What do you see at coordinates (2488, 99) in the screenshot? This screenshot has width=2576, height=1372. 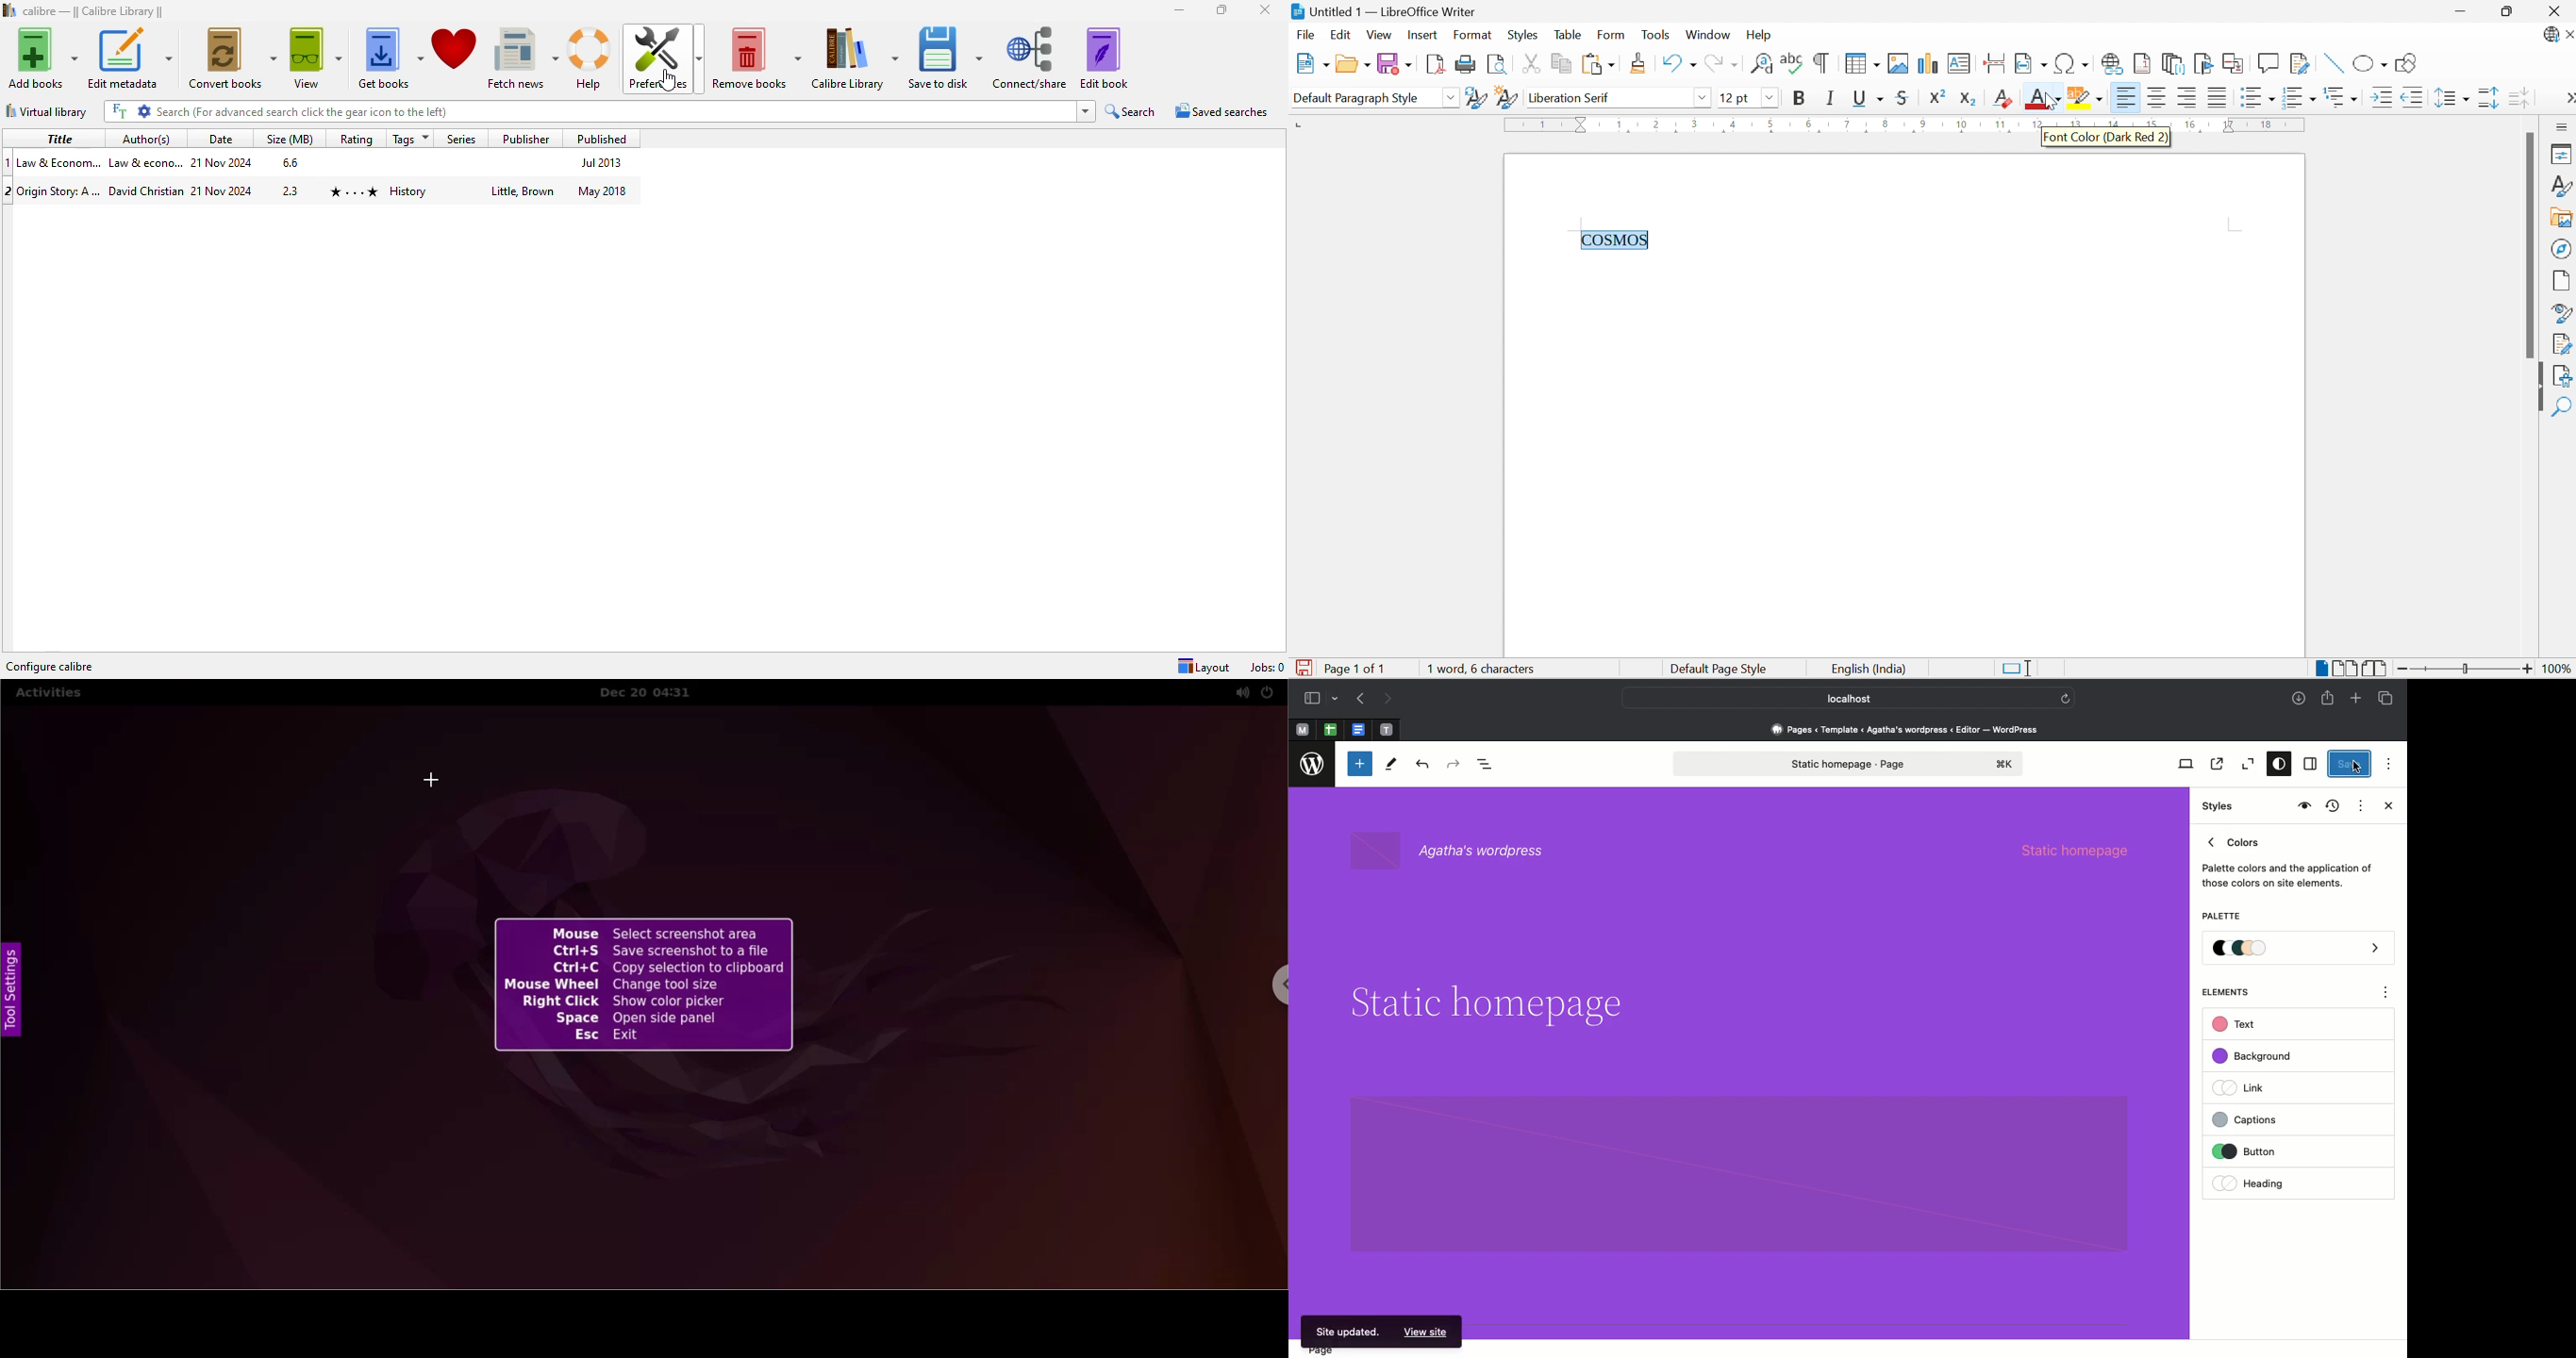 I see `Increase Paragraph Spacing` at bounding box center [2488, 99].